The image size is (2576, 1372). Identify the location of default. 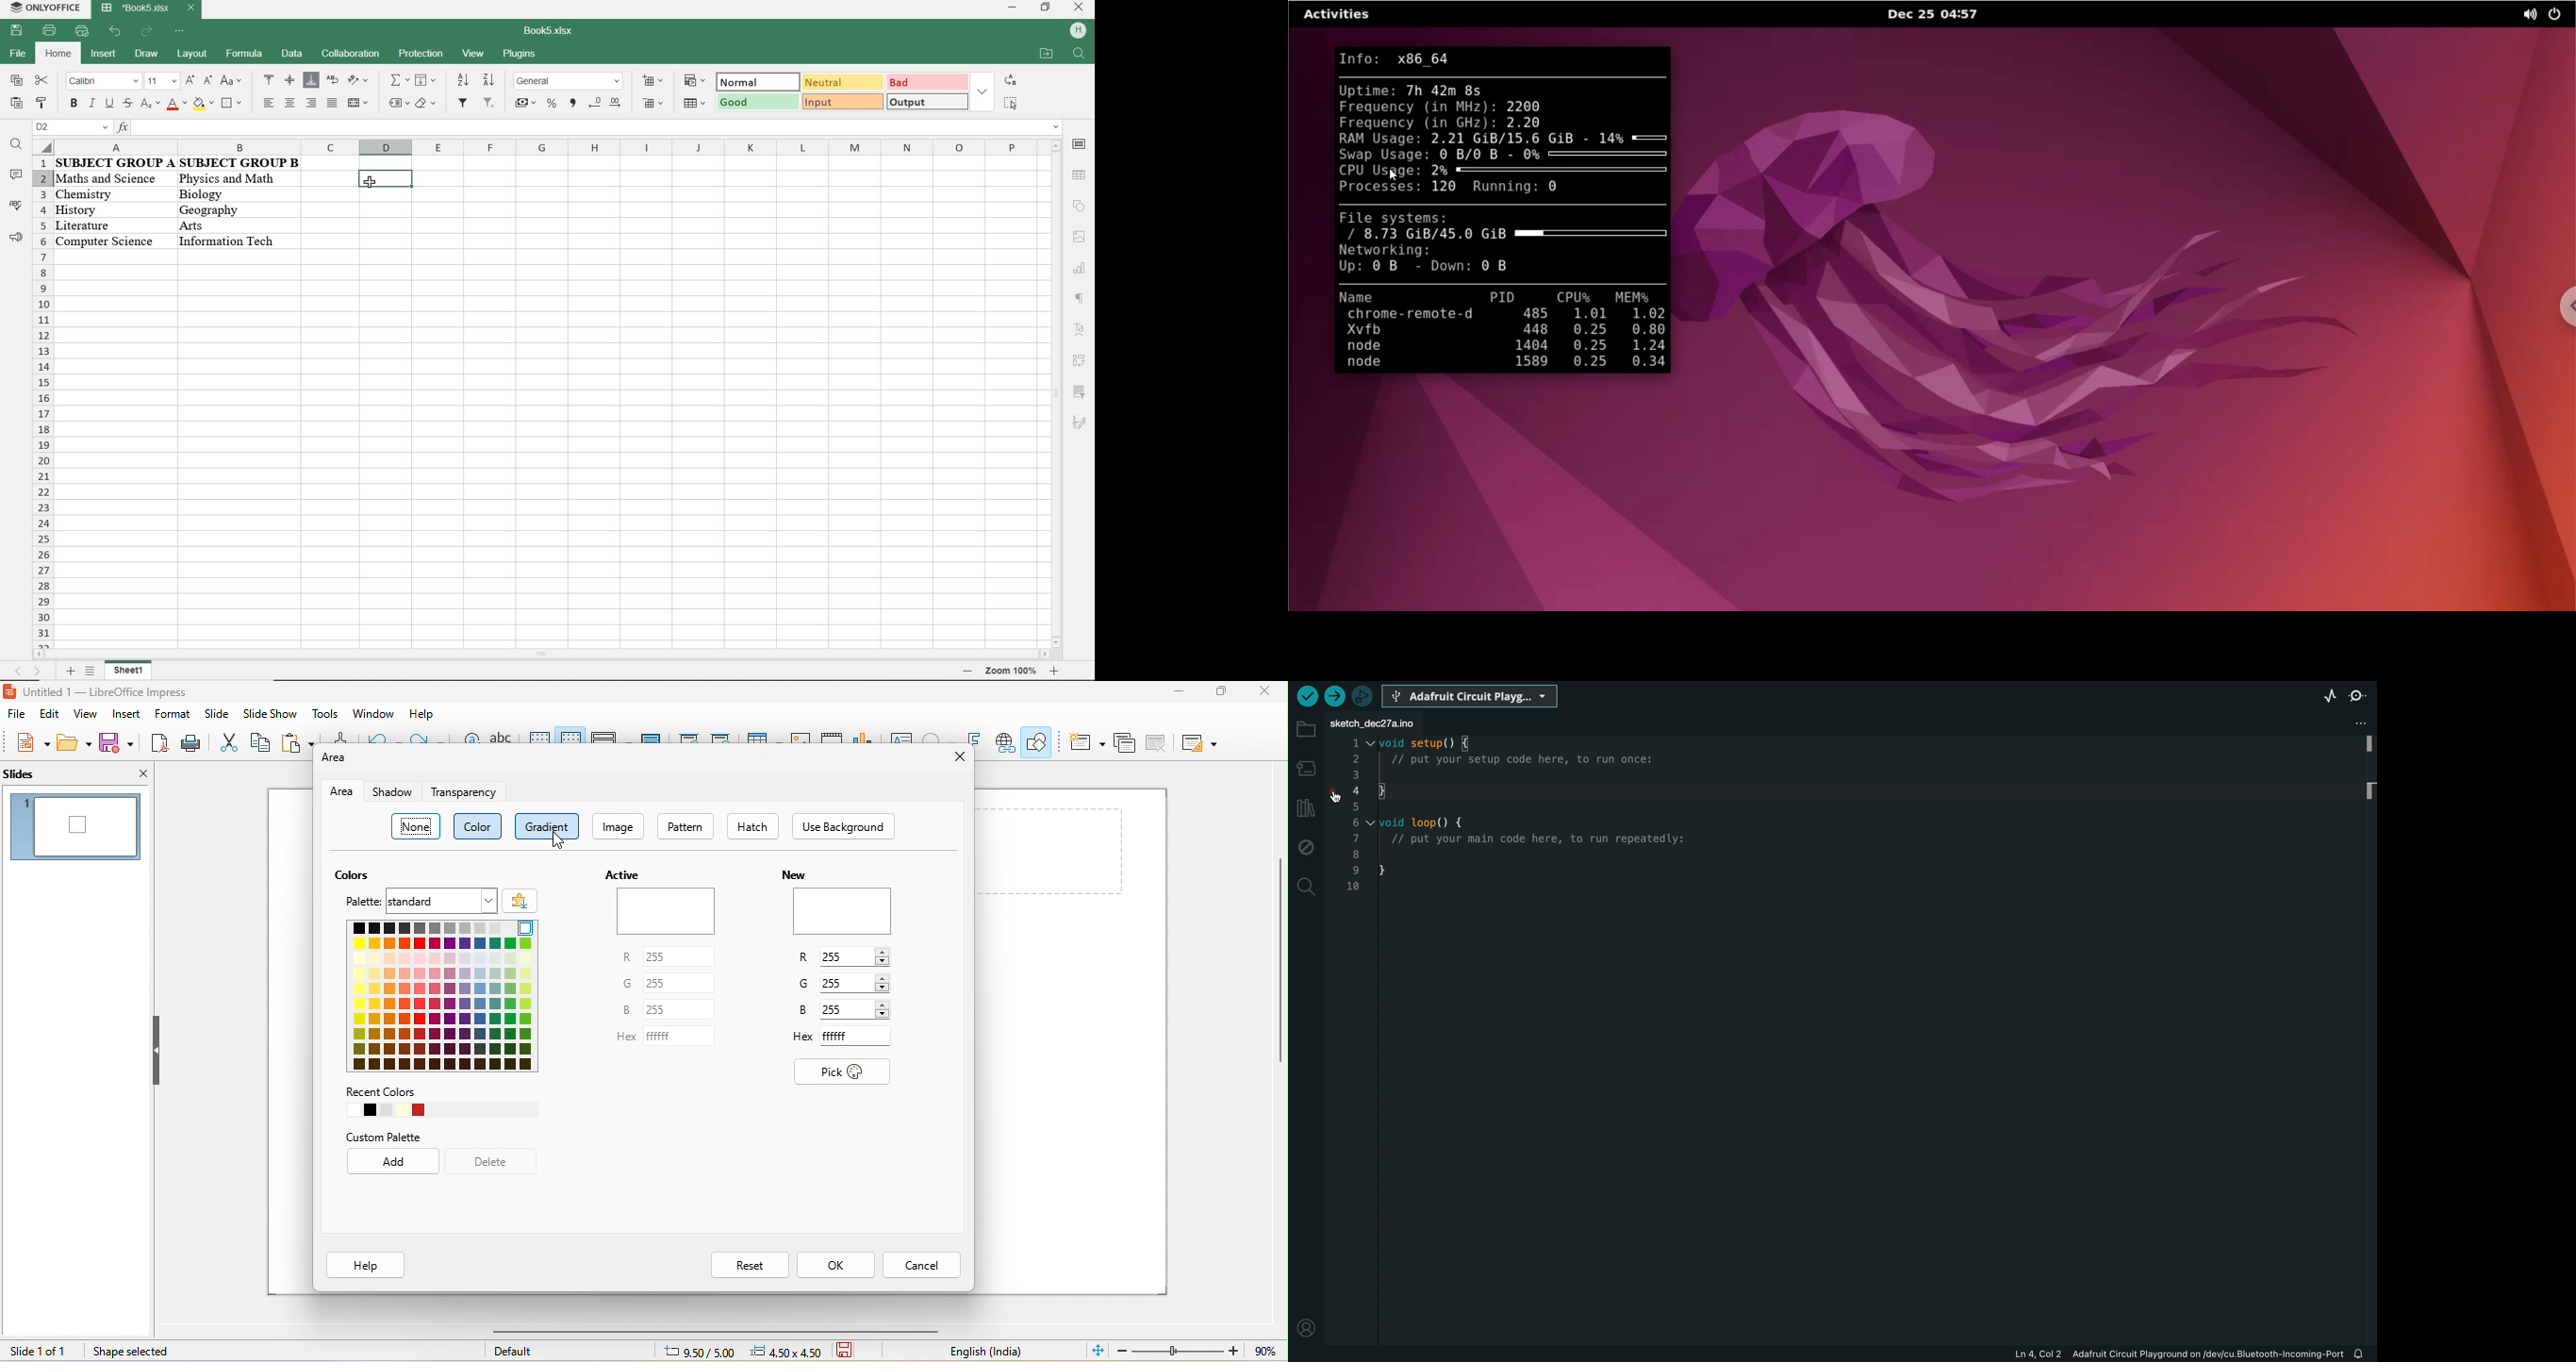
(521, 1351).